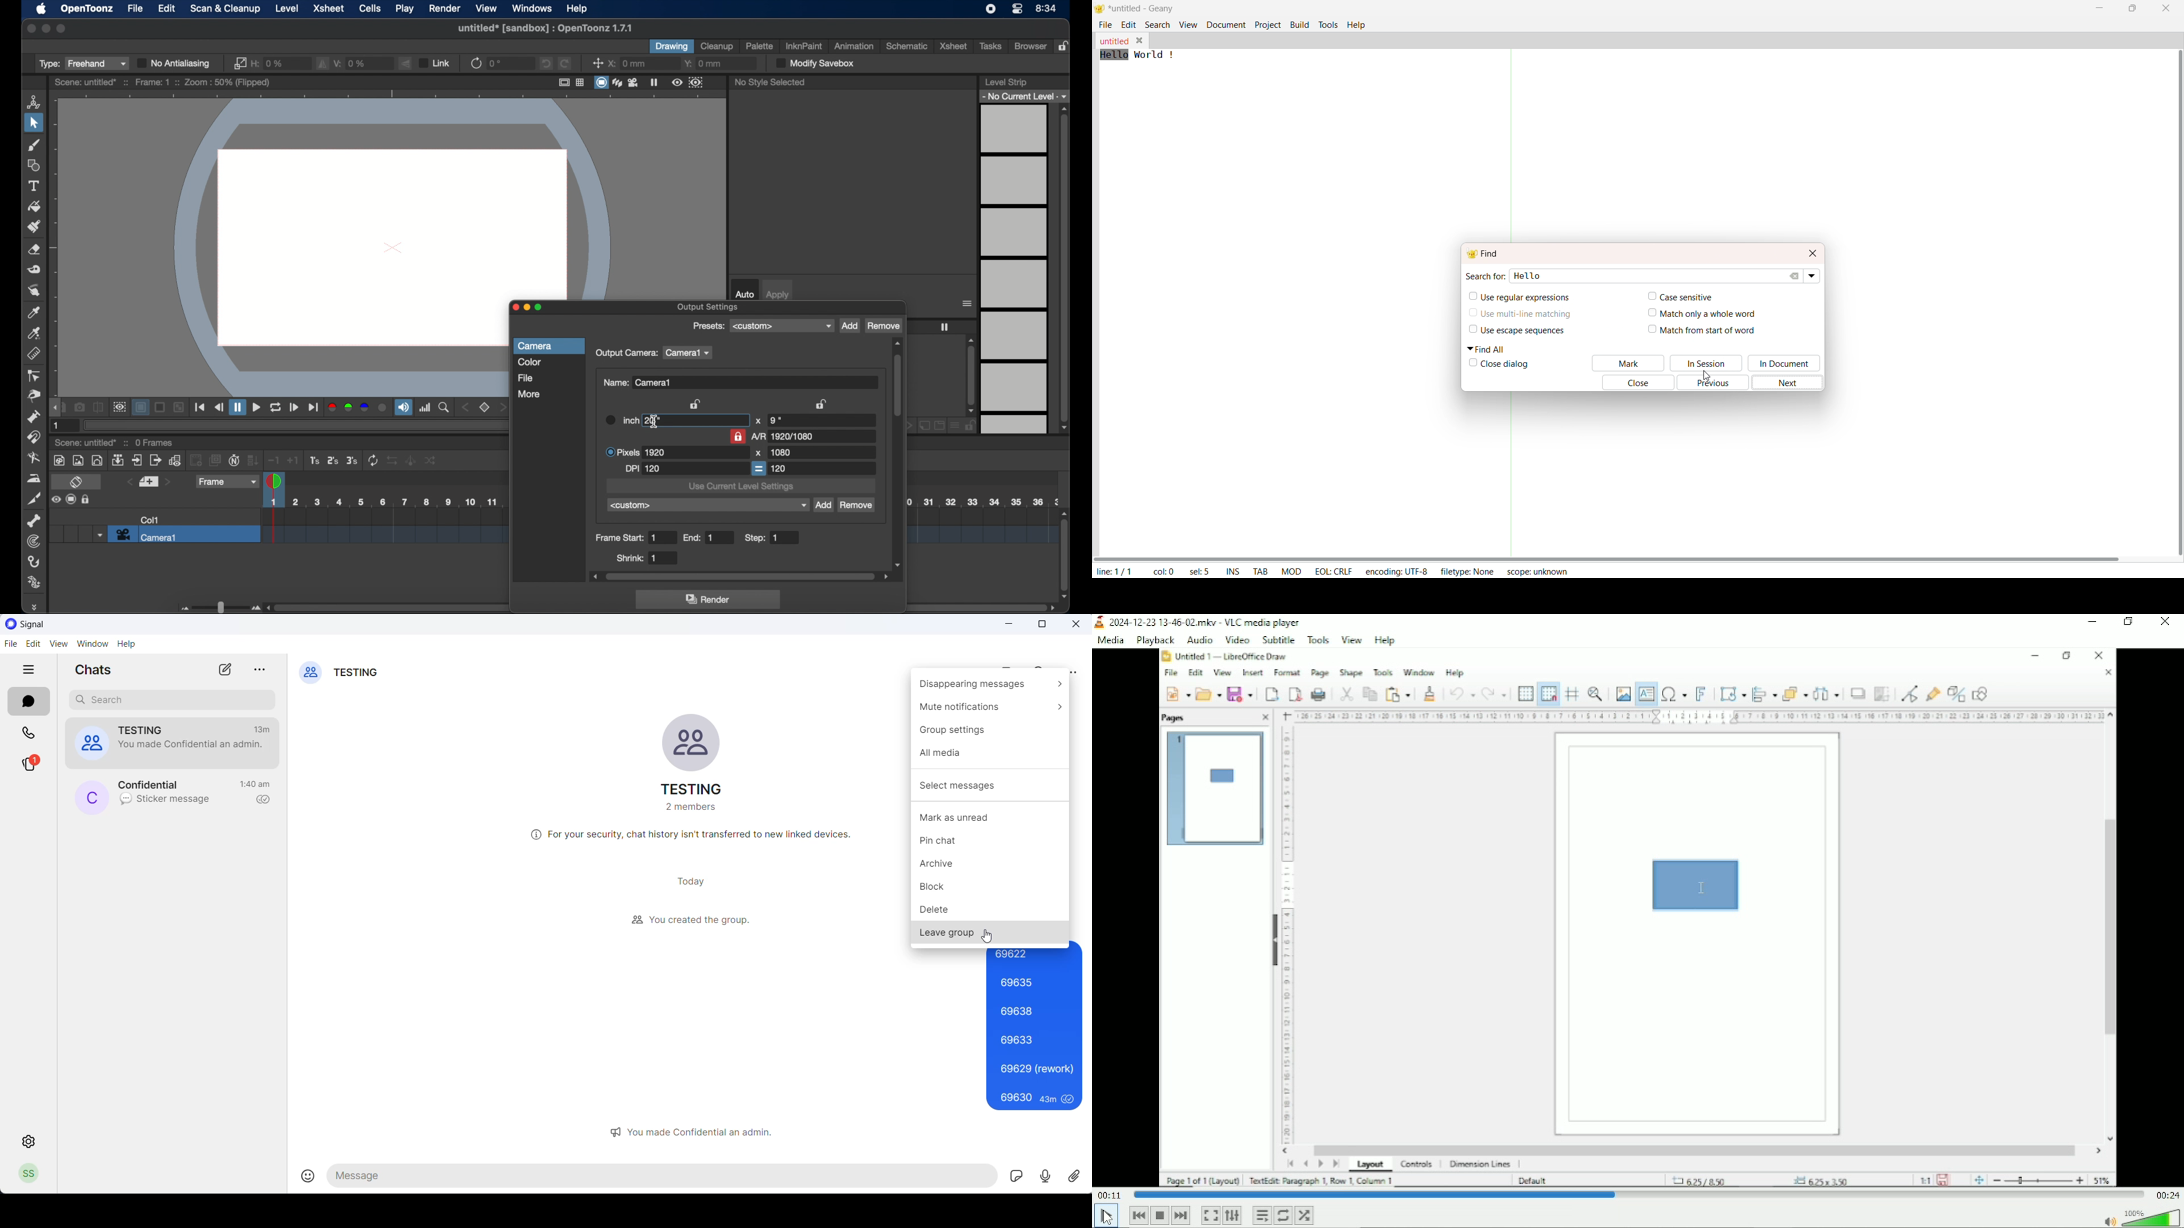 The height and width of the screenshot is (1232, 2184). I want to click on text cursor, so click(655, 422).